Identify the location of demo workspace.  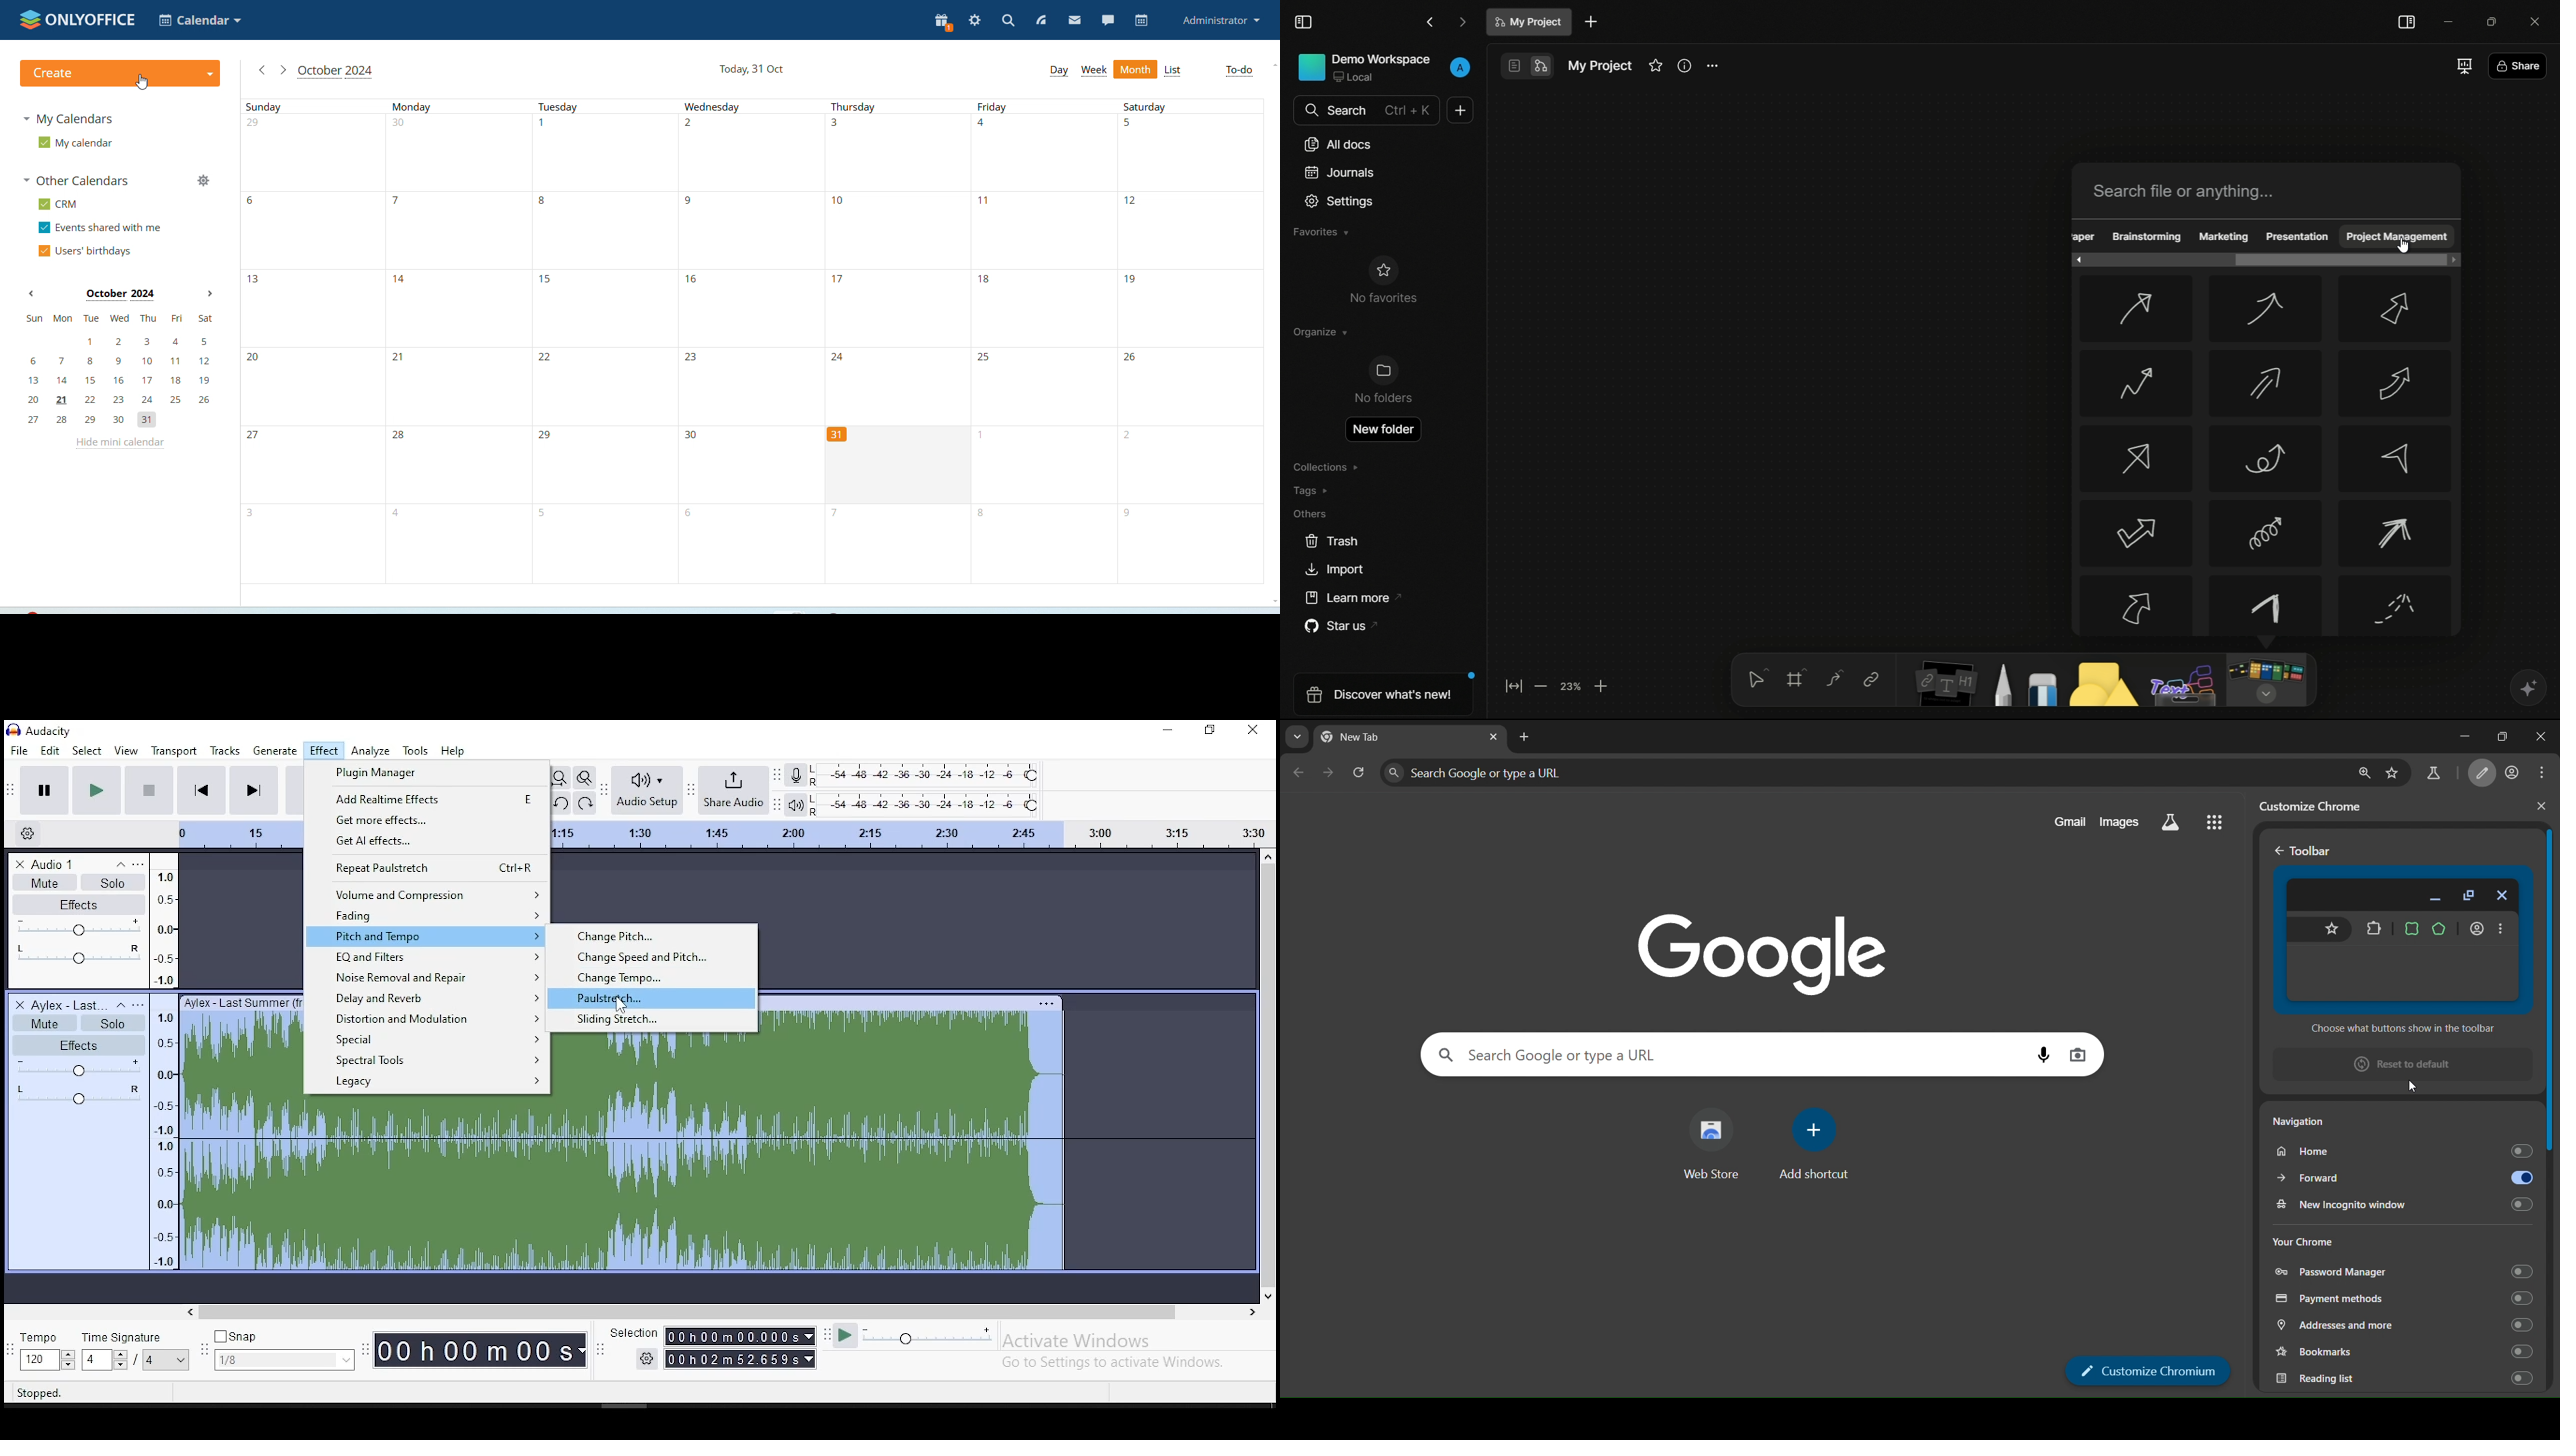
(1365, 69).